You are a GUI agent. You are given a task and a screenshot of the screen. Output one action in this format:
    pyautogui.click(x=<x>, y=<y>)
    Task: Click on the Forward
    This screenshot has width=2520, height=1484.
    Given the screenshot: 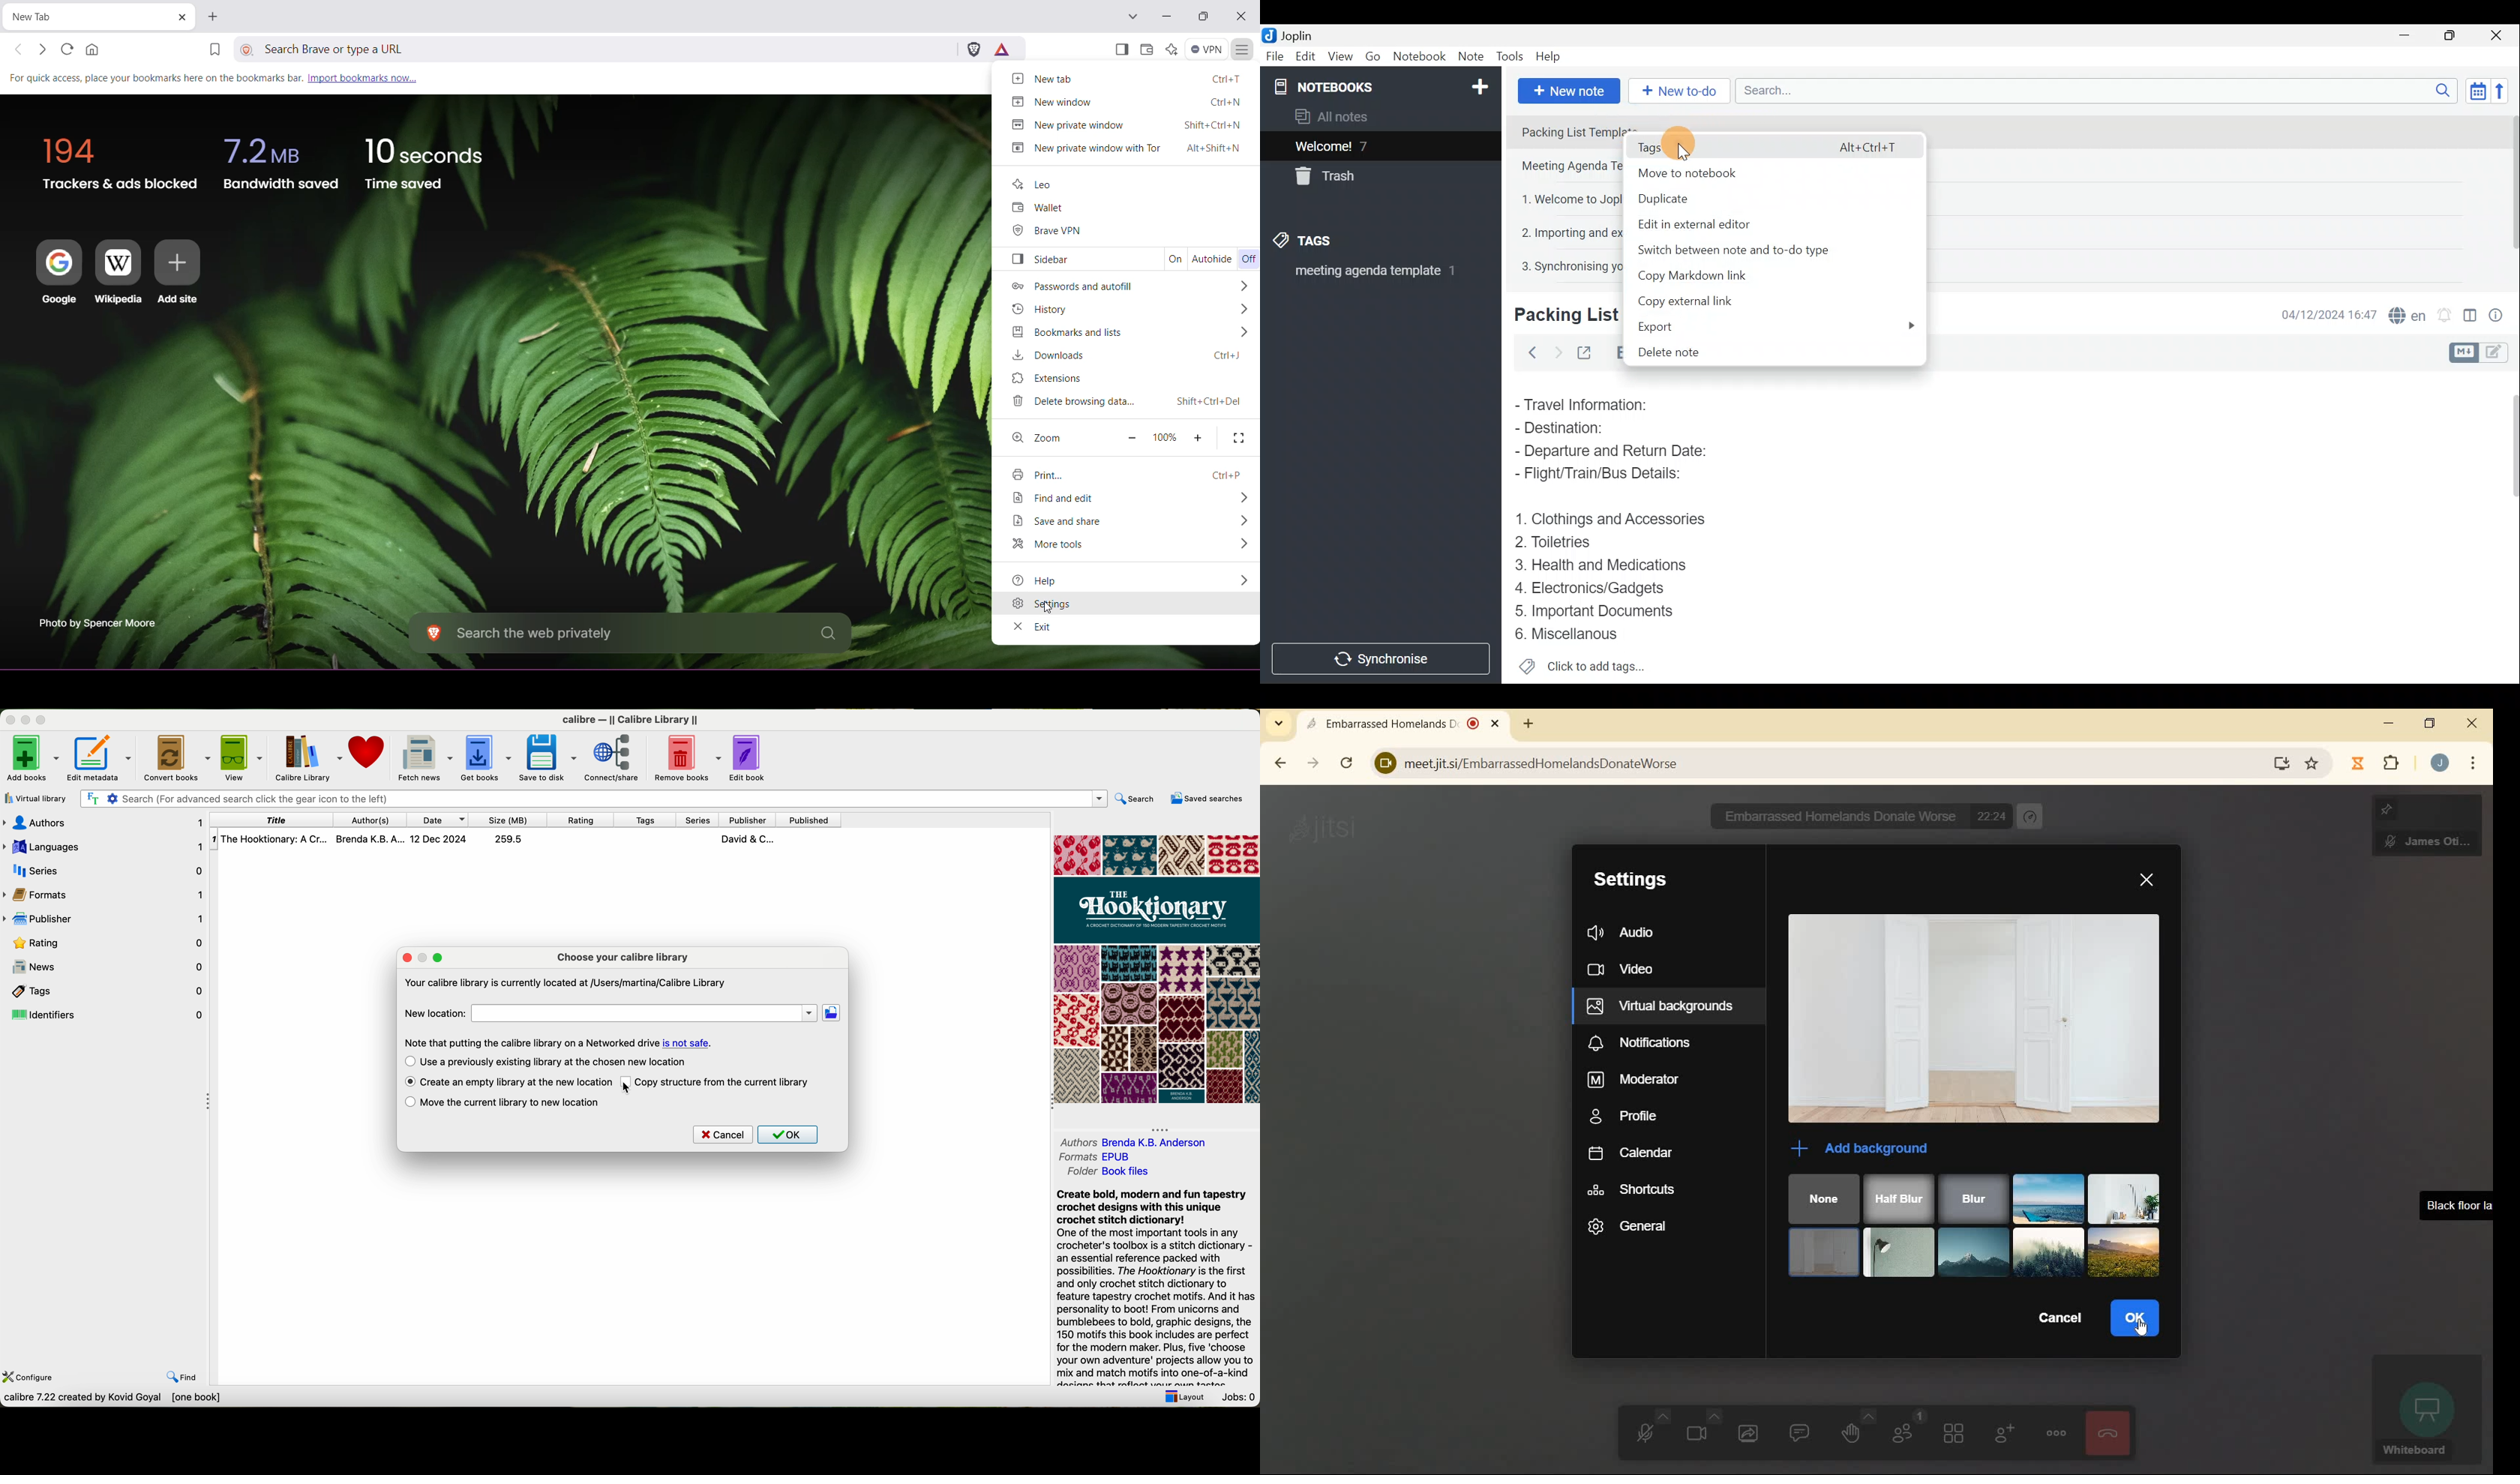 What is the action you would take?
    pyautogui.click(x=1555, y=351)
    